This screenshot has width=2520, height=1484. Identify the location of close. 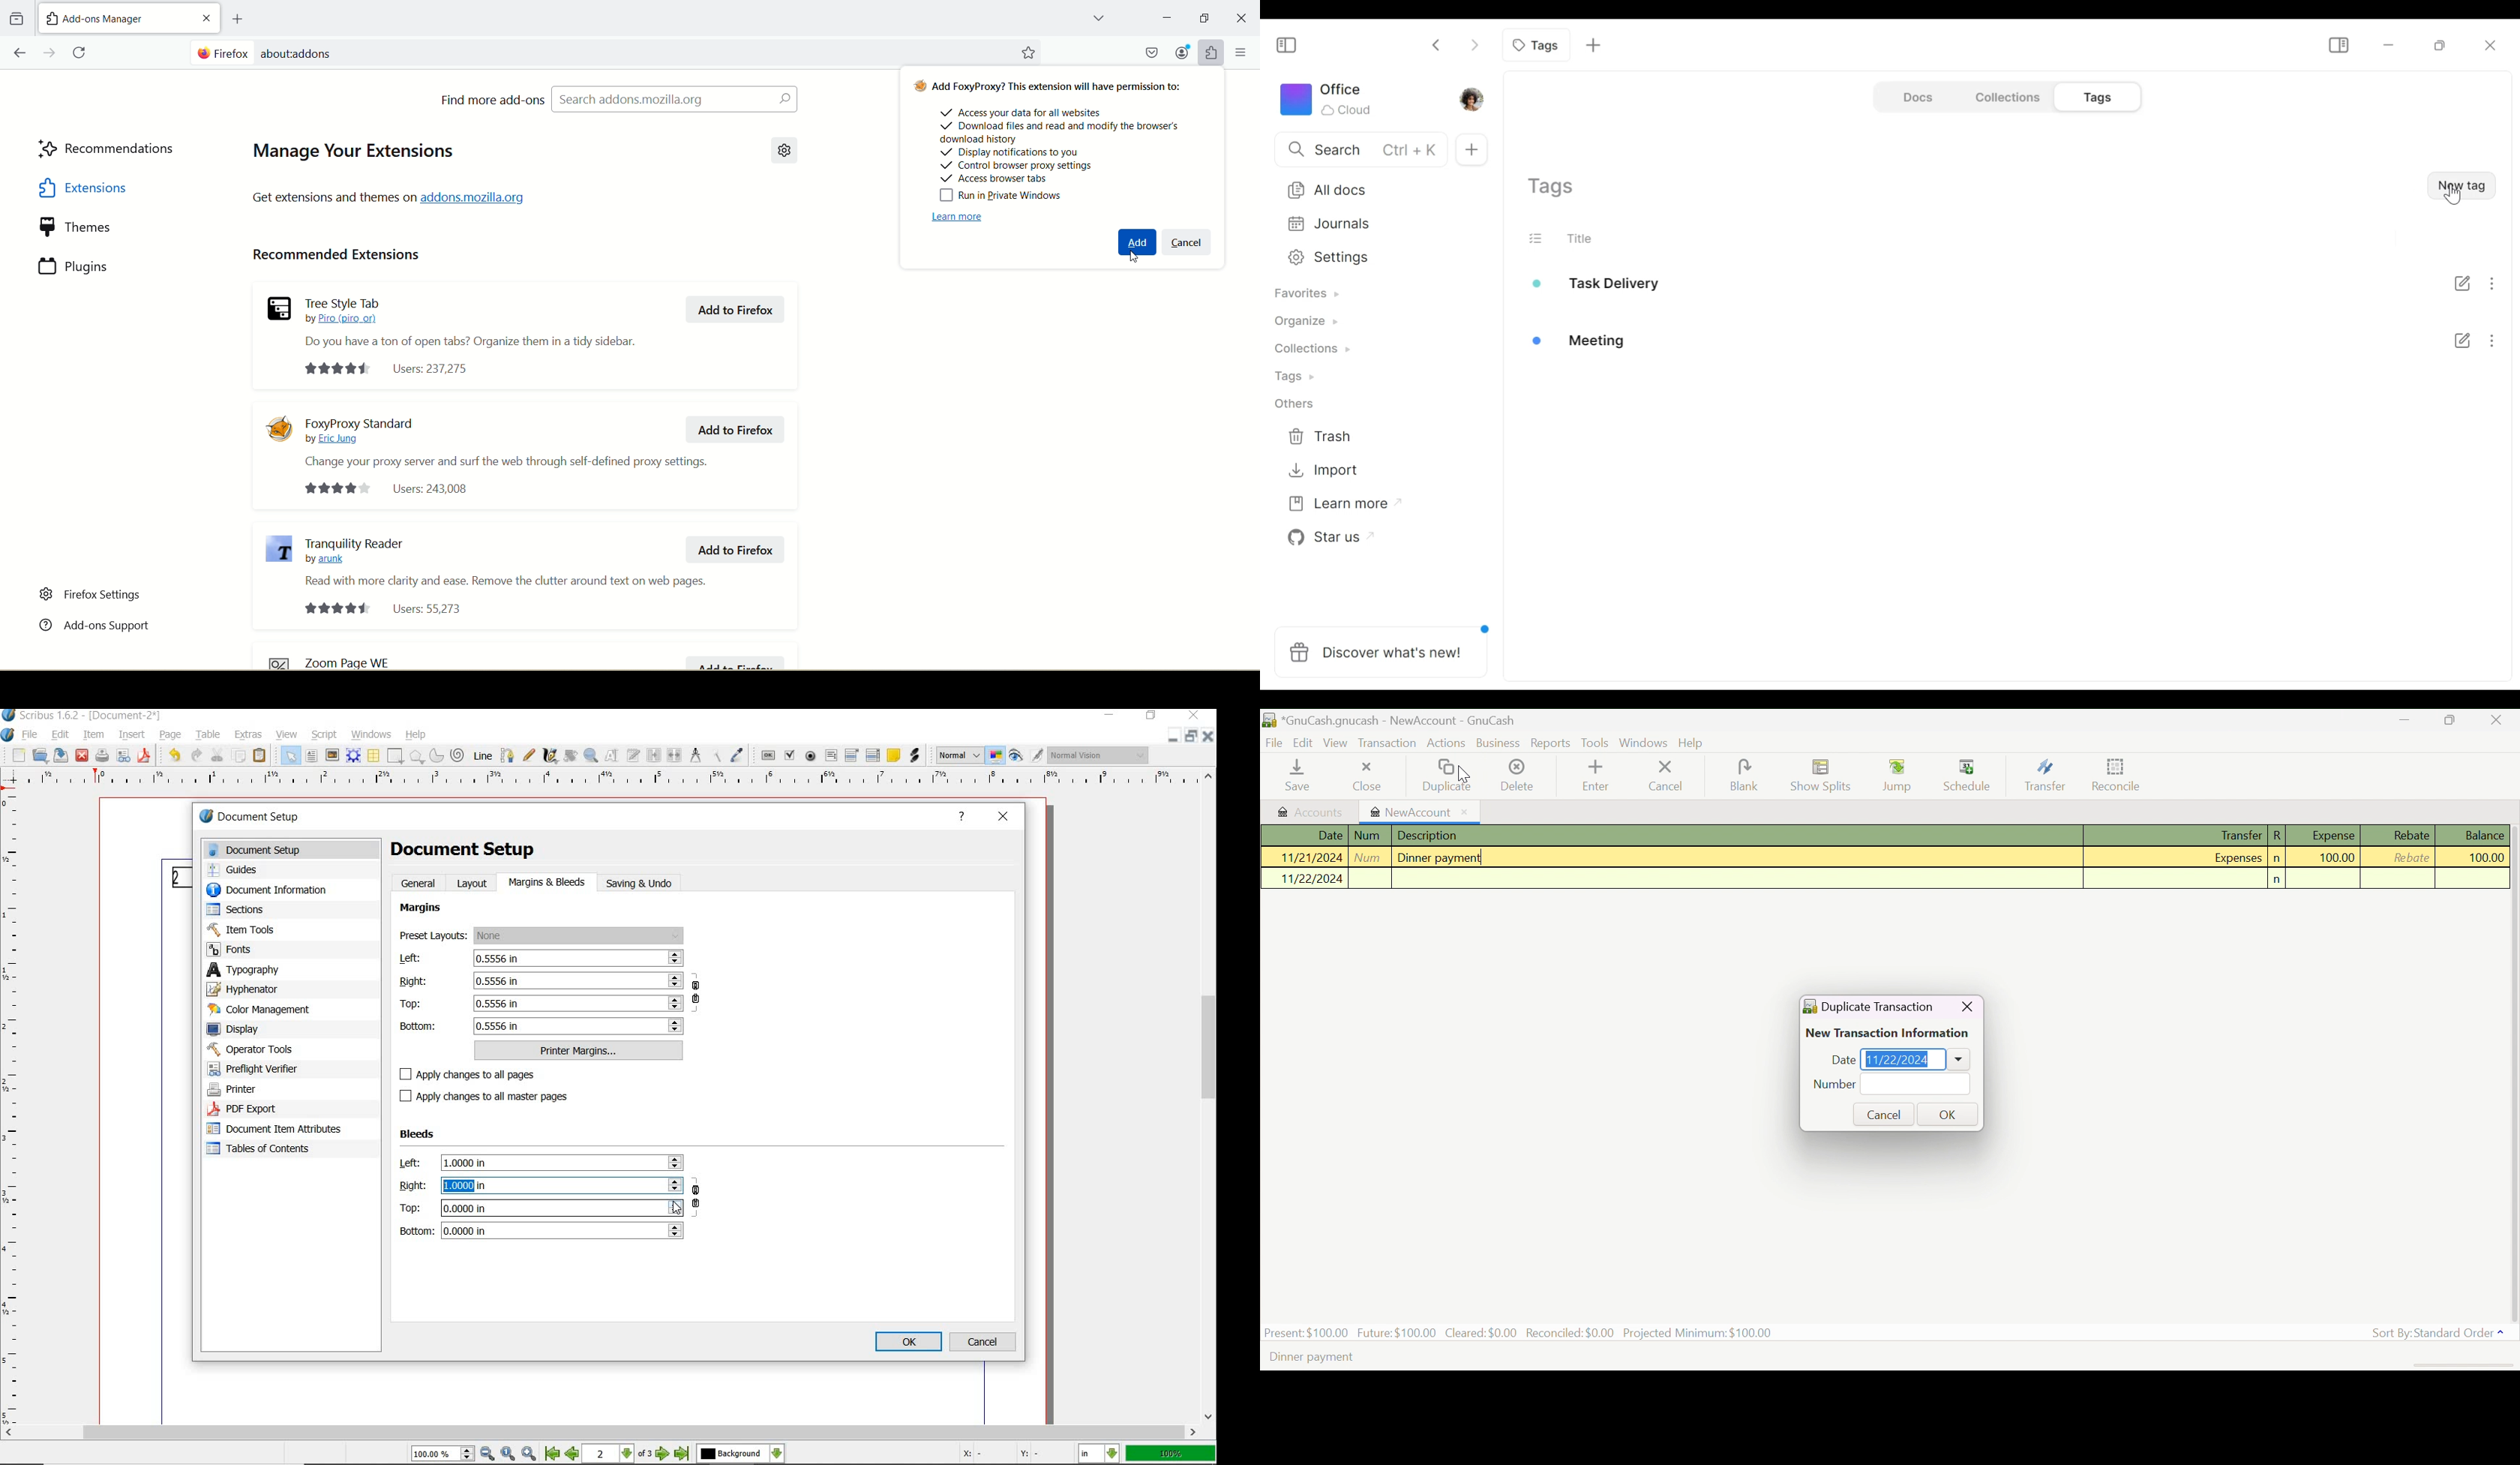
(1193, 716).